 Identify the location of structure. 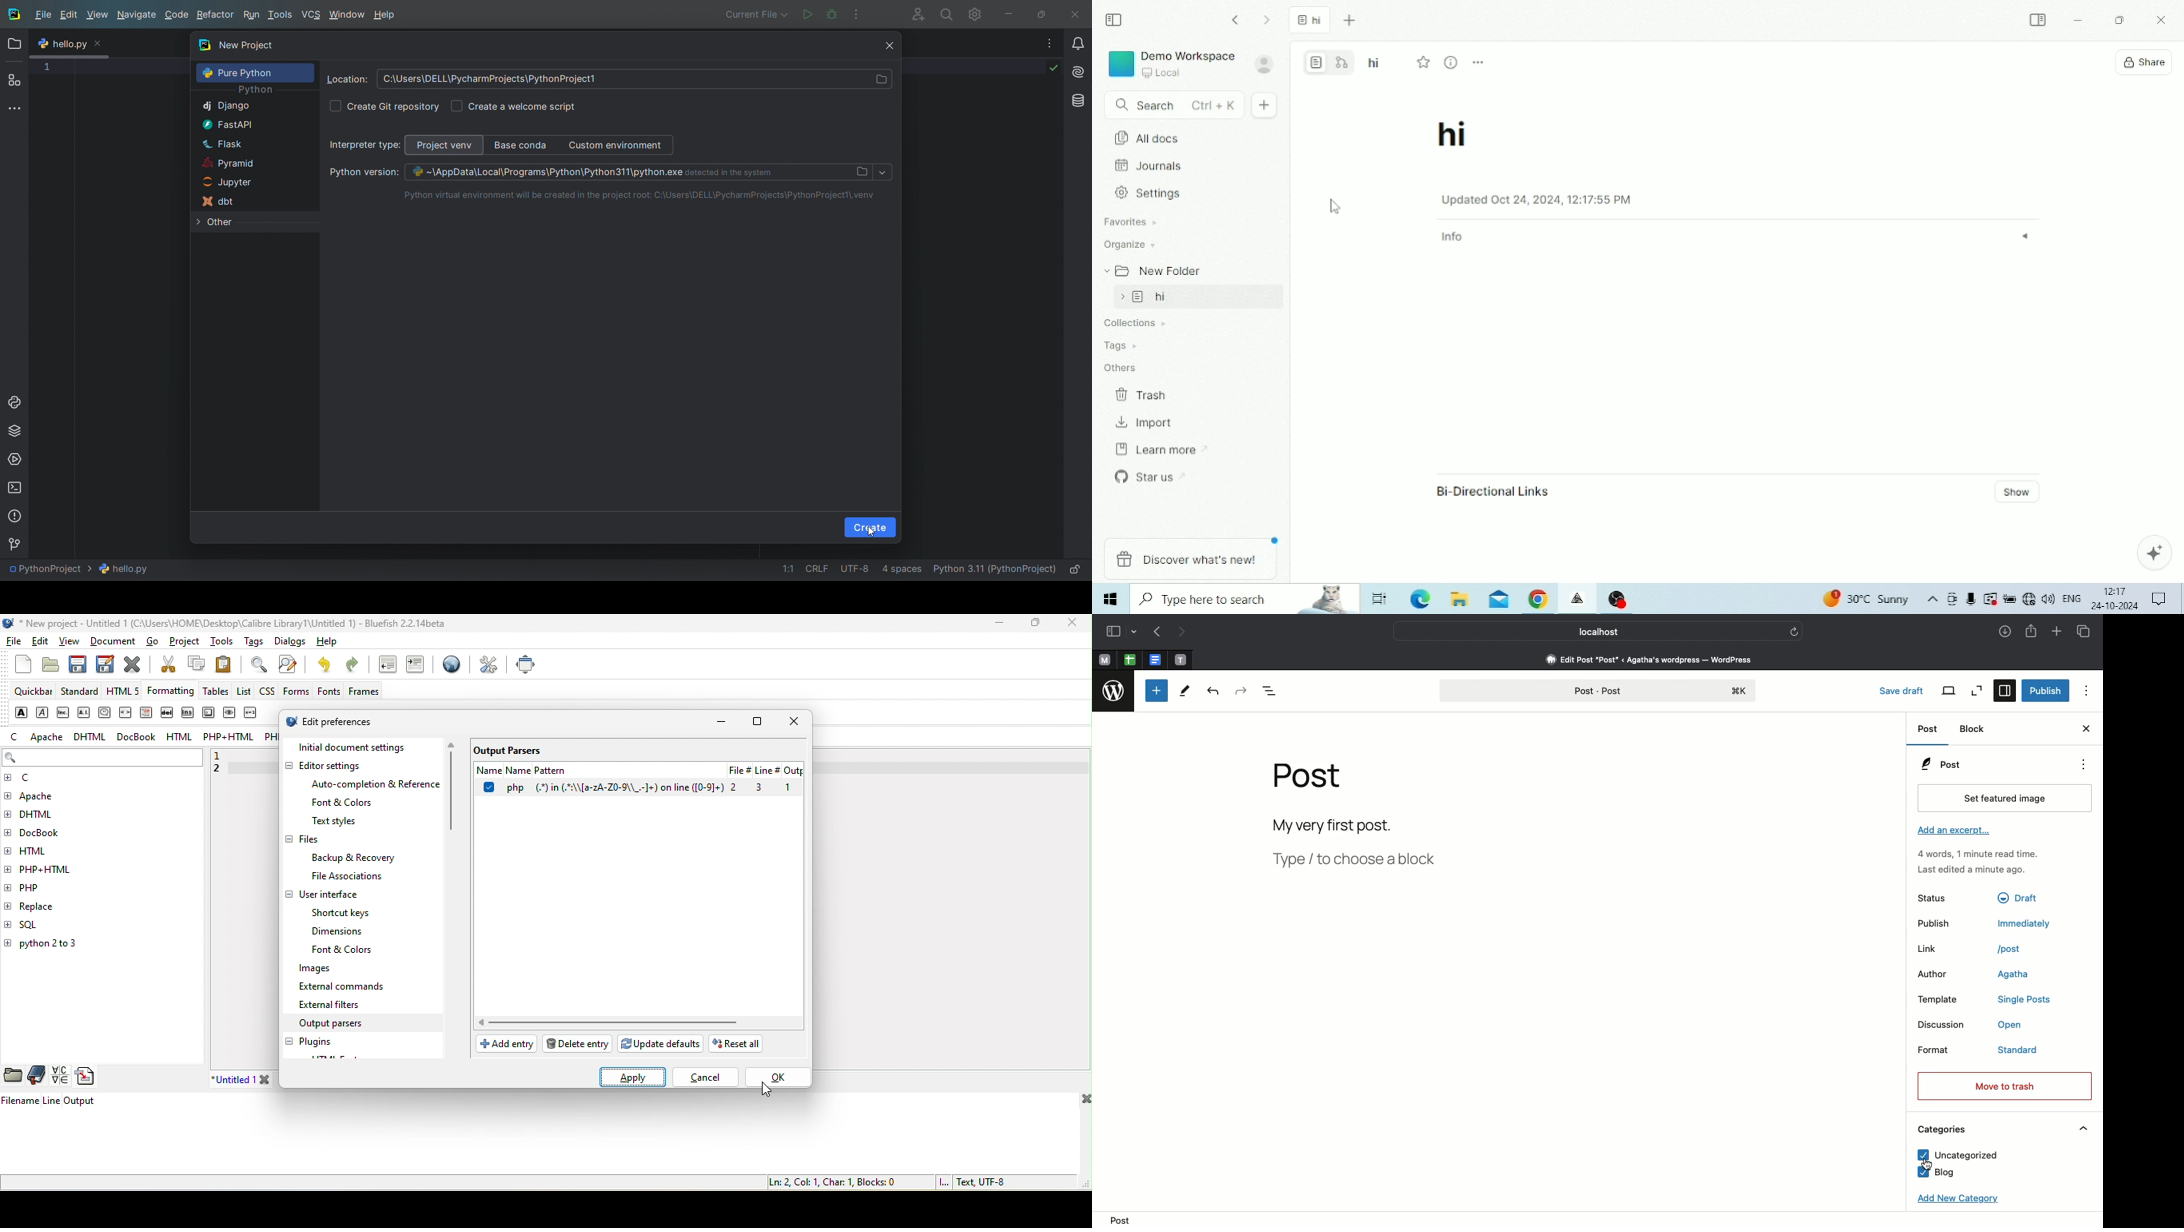
(15, 81).